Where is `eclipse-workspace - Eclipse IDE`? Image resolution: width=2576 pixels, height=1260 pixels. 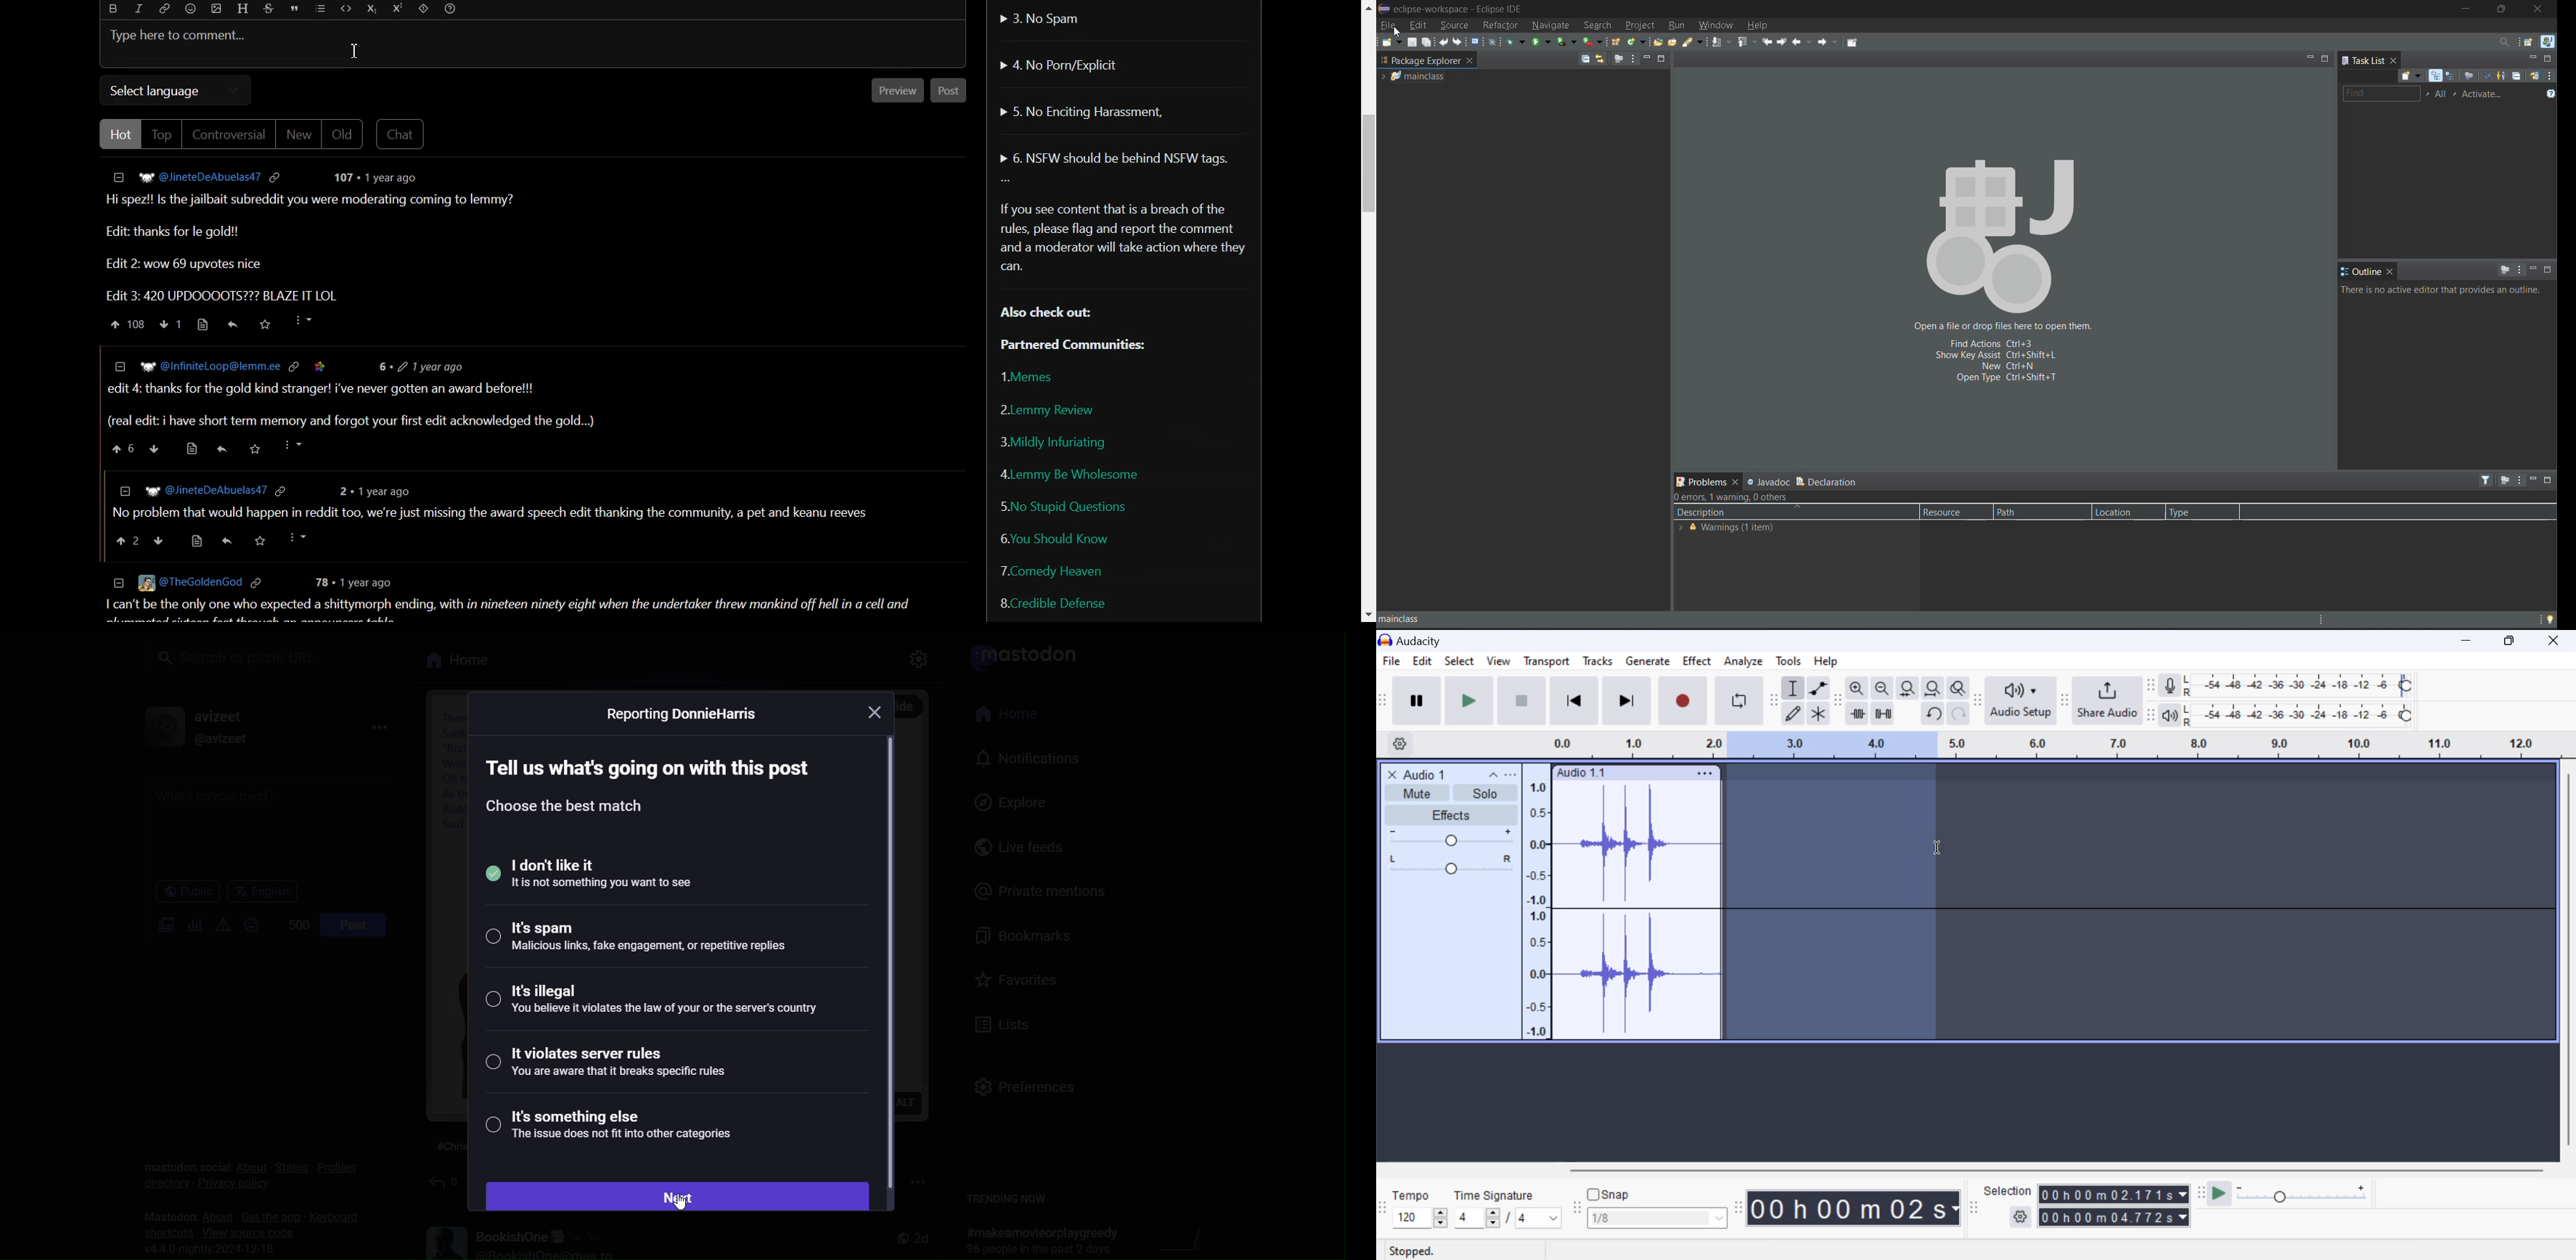 eclipse-workspace - Eclipse IDE is located at coordinates (1453, 7).